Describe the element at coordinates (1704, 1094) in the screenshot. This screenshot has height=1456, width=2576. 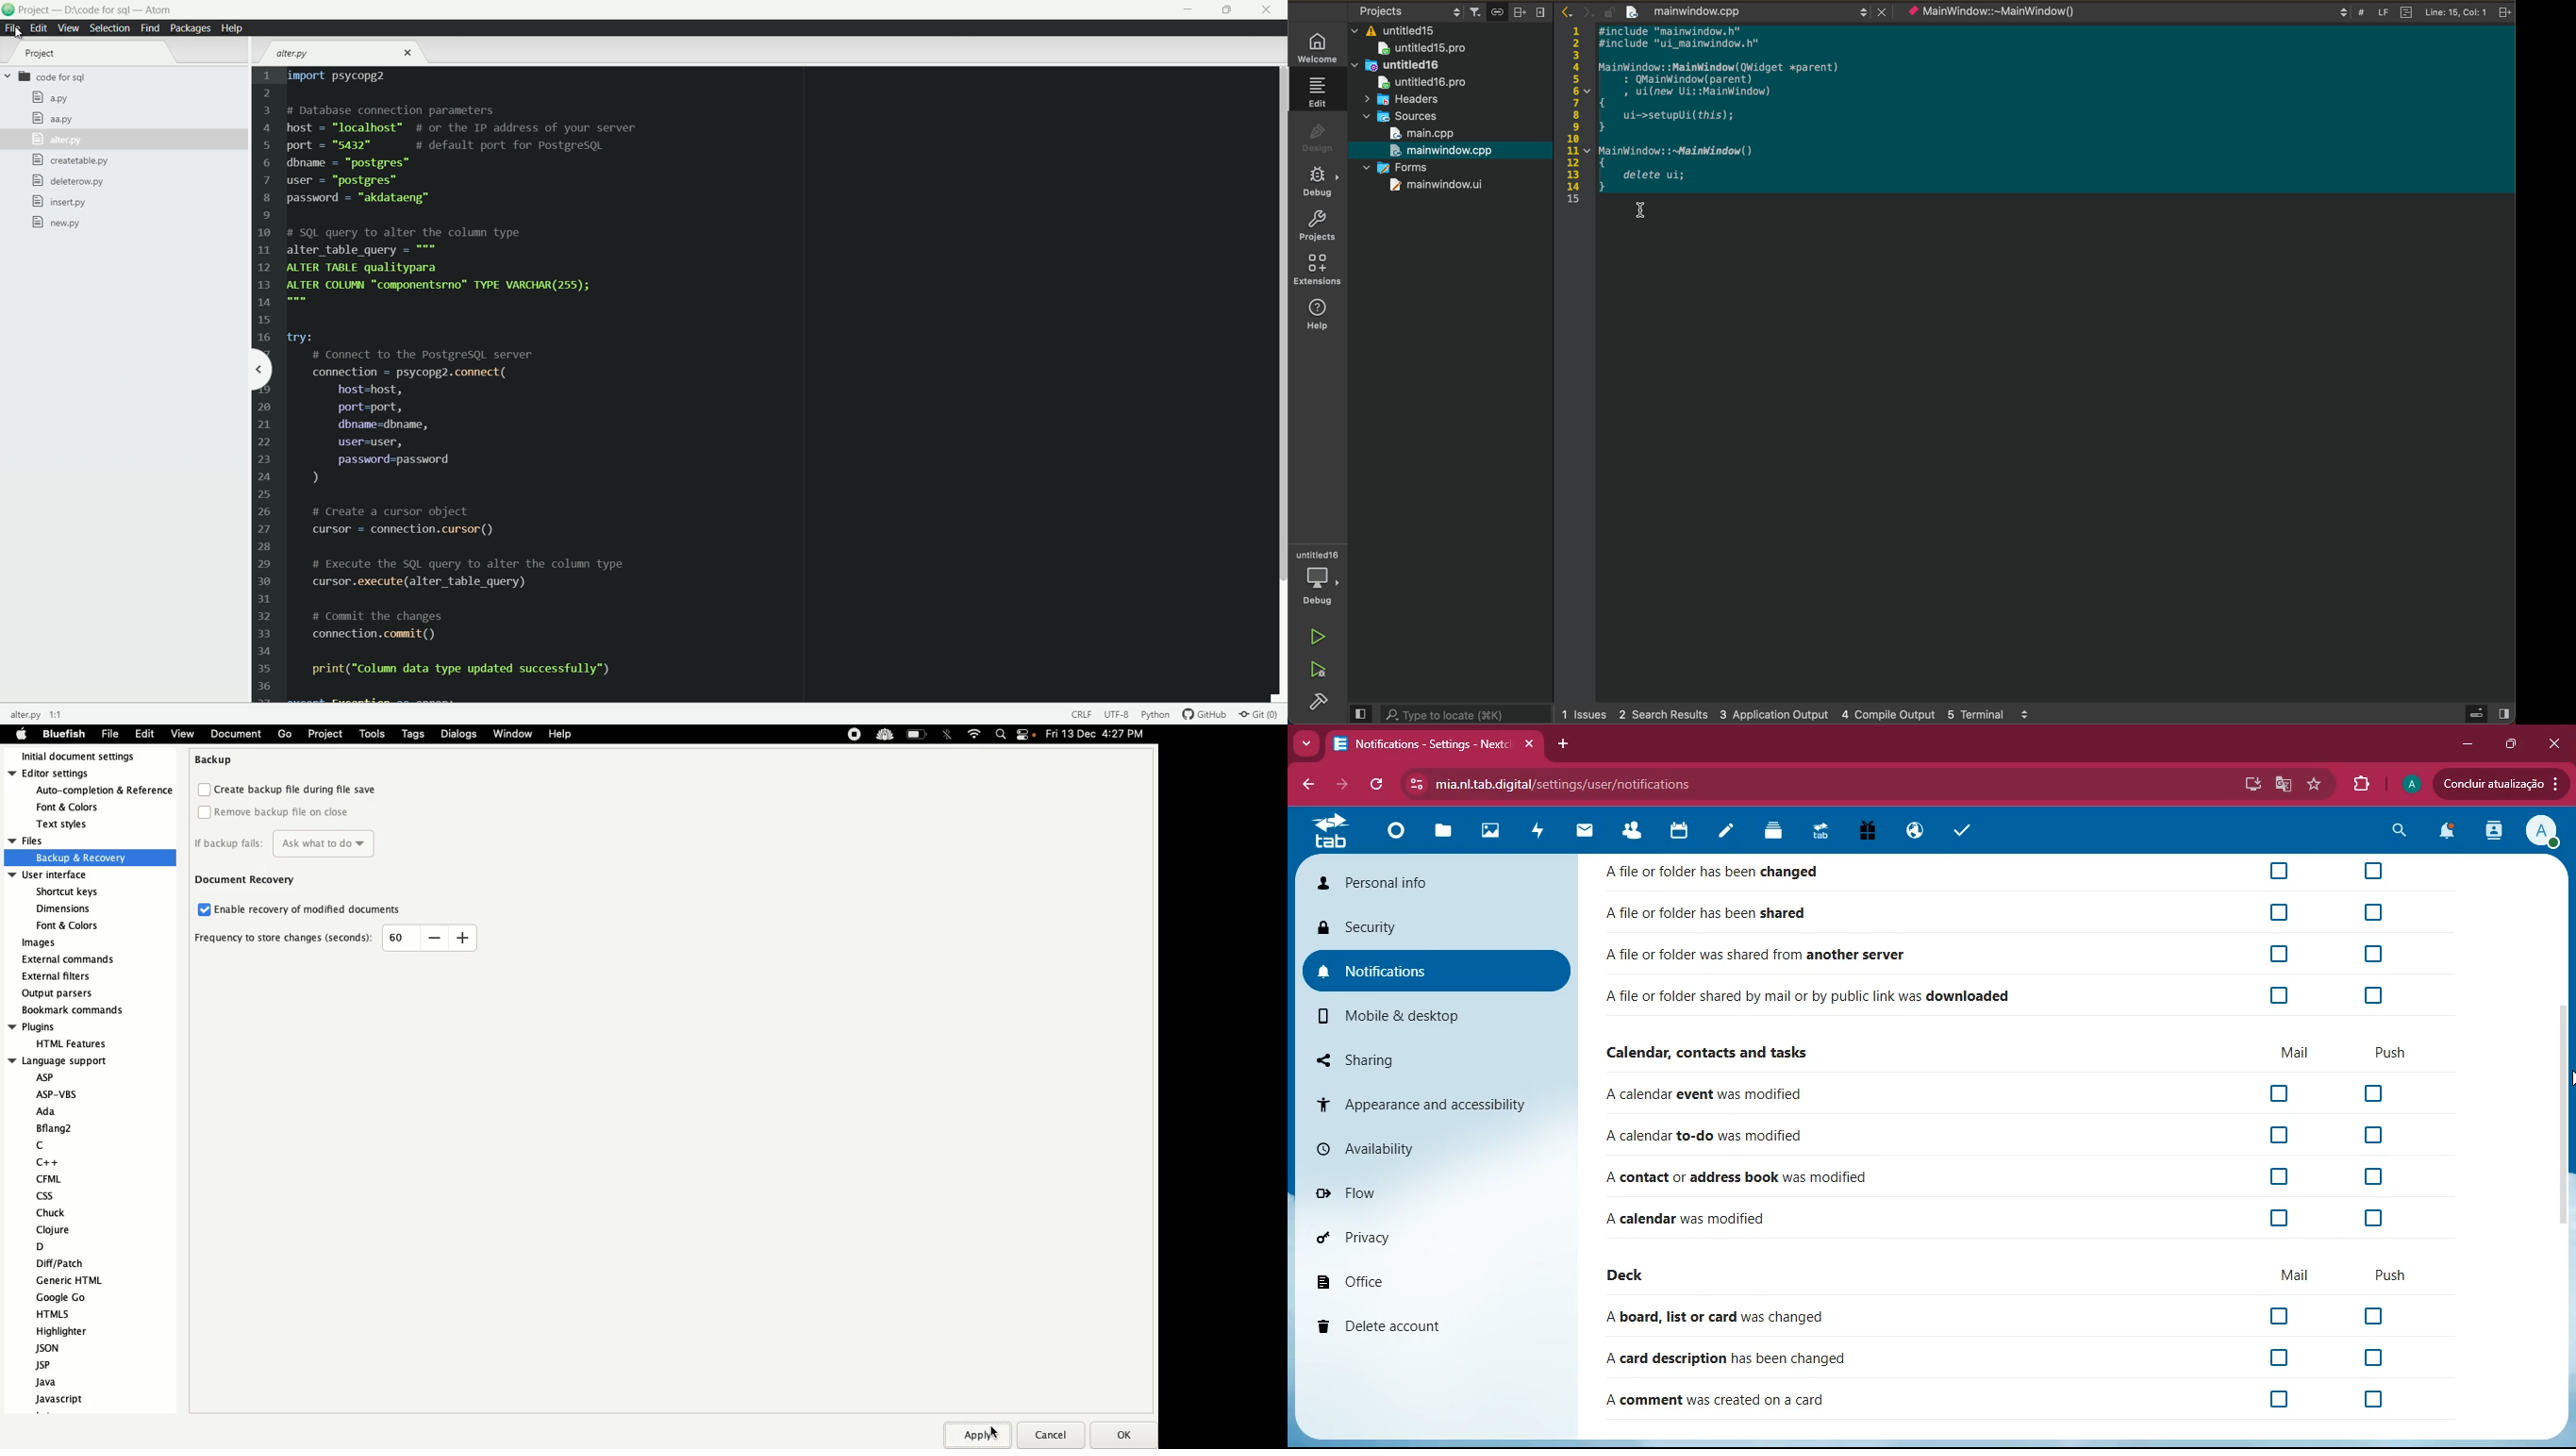
I see `A calendar event was modified` at that location.